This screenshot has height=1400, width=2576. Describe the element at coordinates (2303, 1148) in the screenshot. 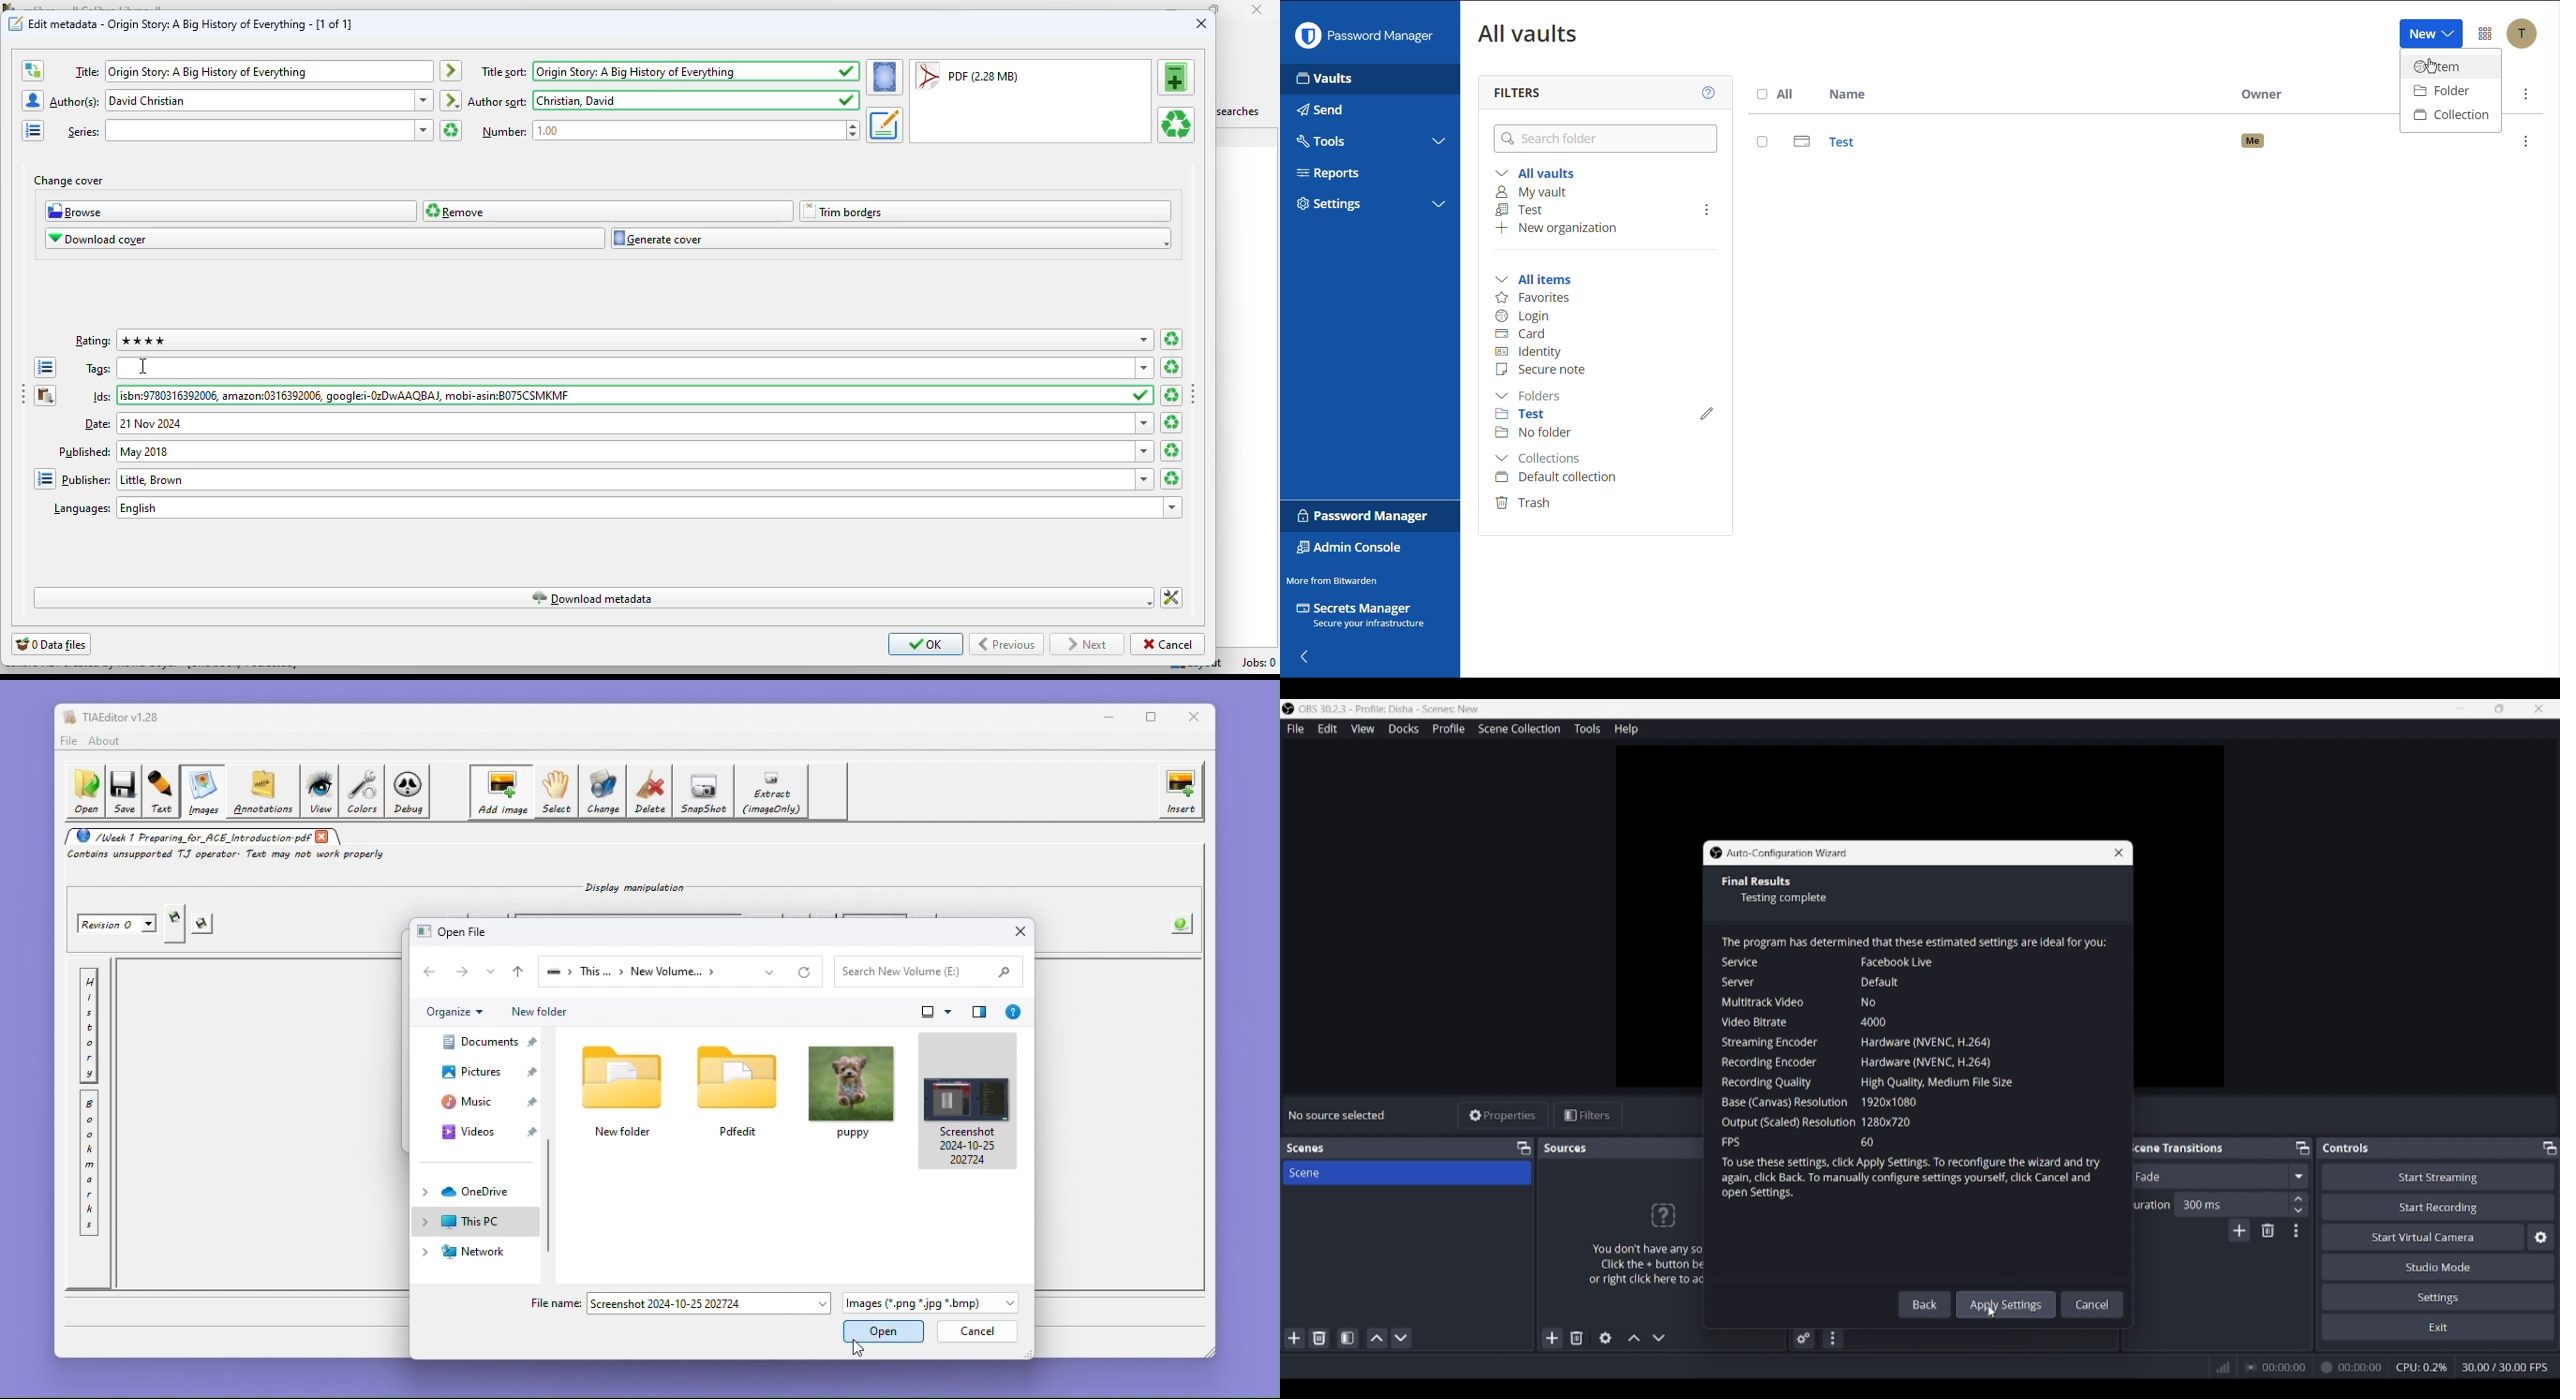

I see `Float Scene transitions panel` at that location.